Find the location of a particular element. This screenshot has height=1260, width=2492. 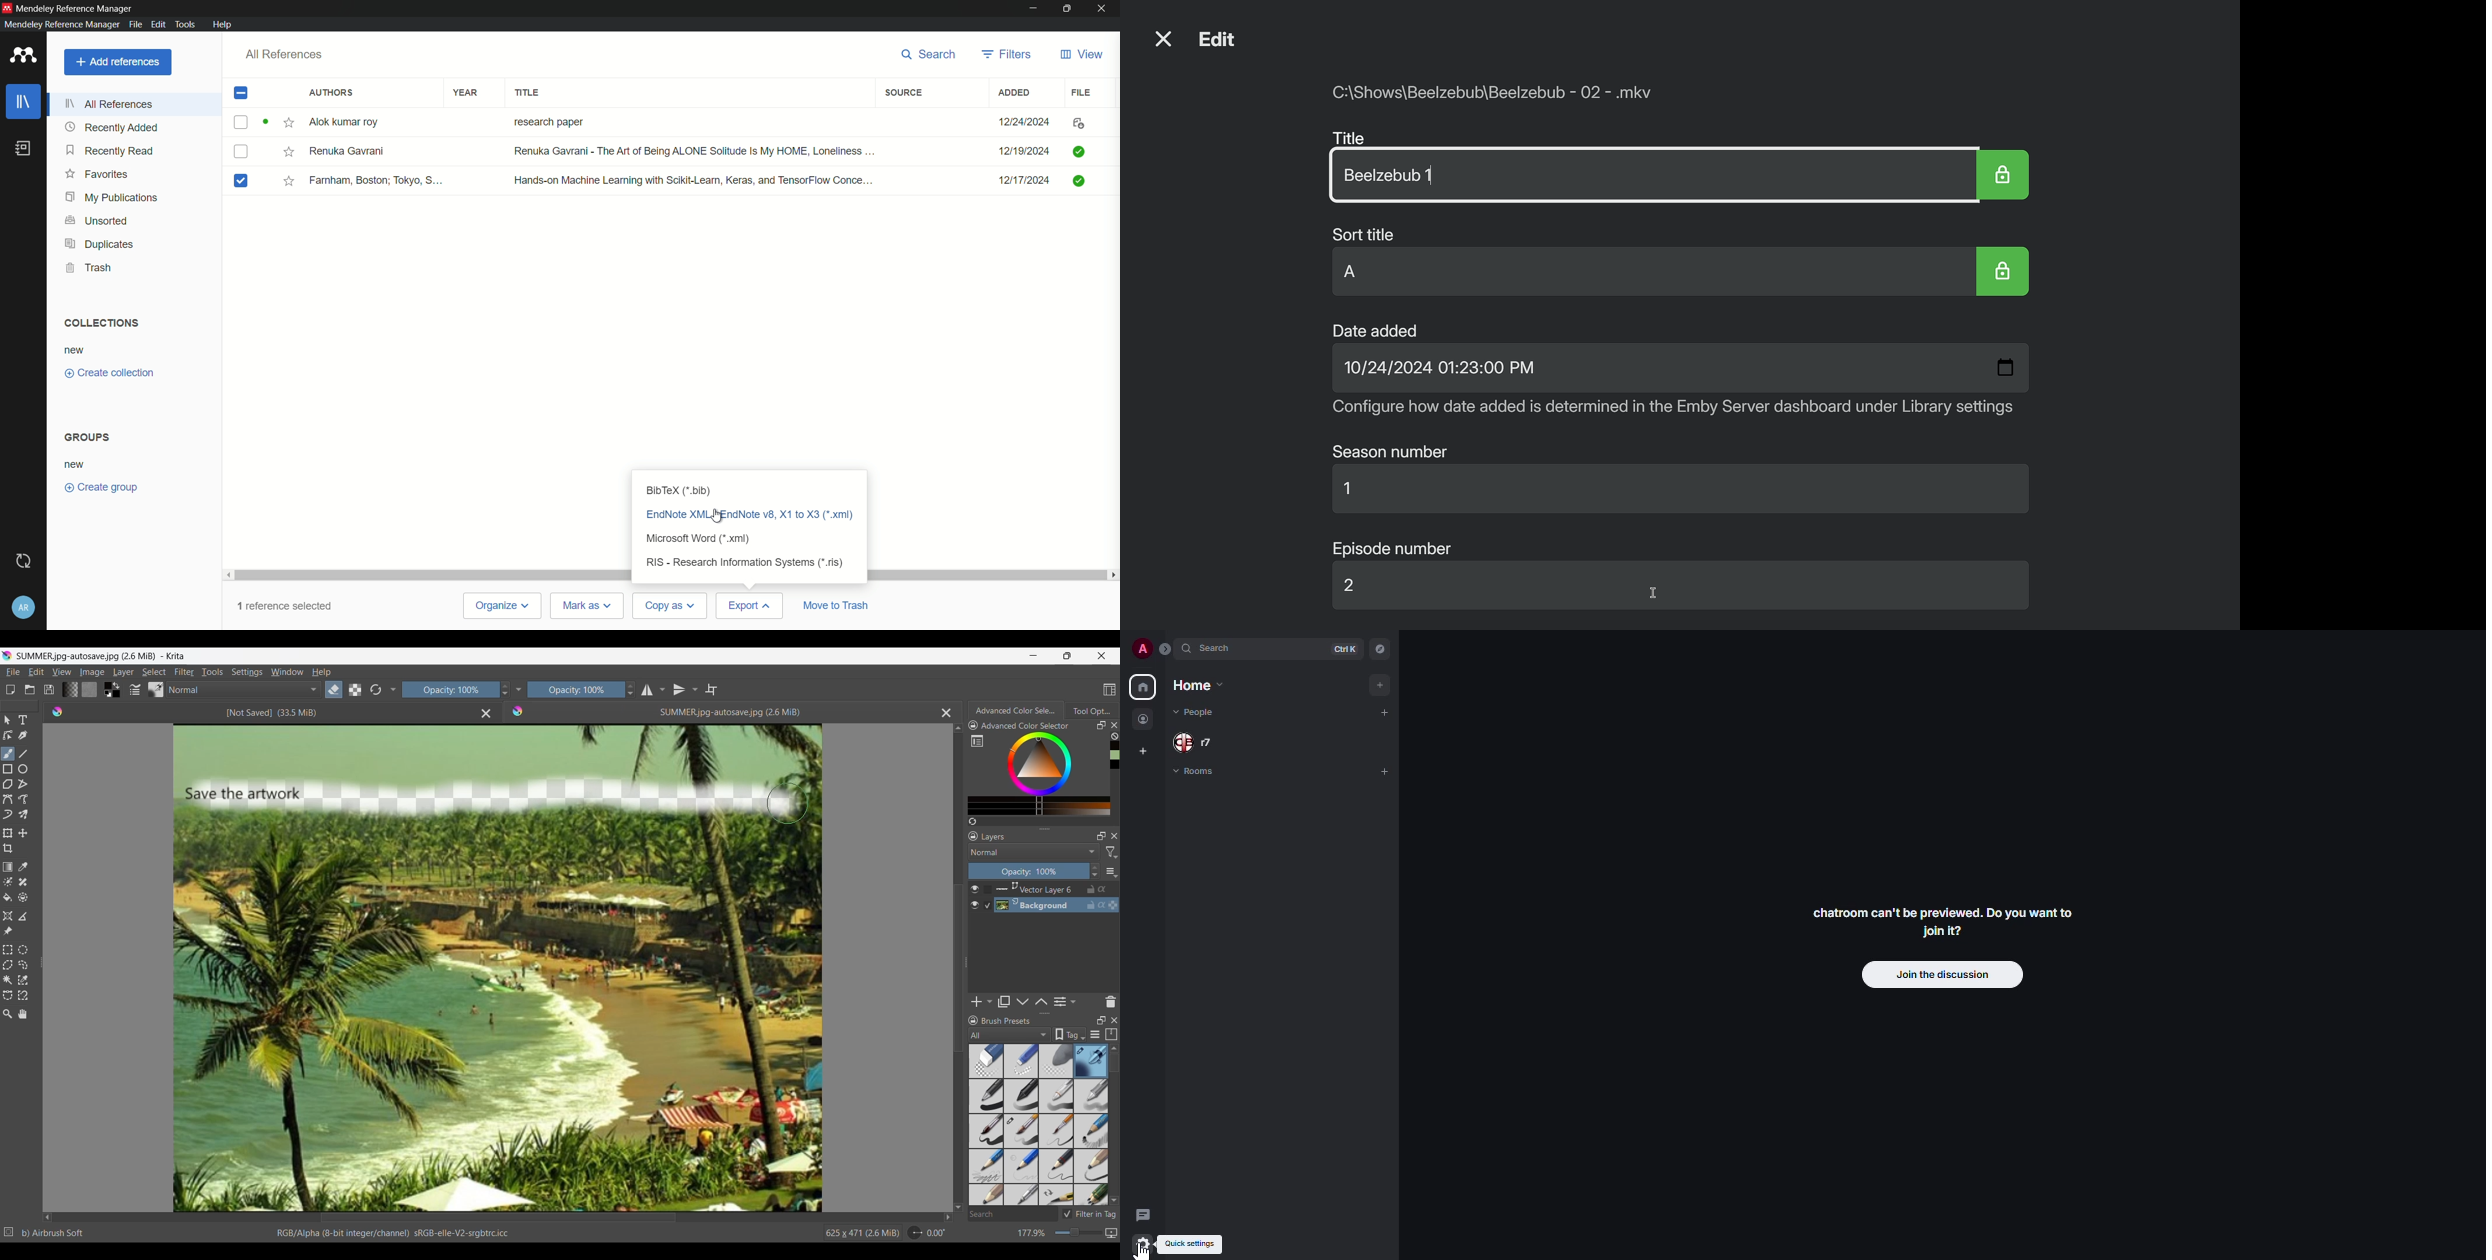

filters is located at coordinates (1006, 55).